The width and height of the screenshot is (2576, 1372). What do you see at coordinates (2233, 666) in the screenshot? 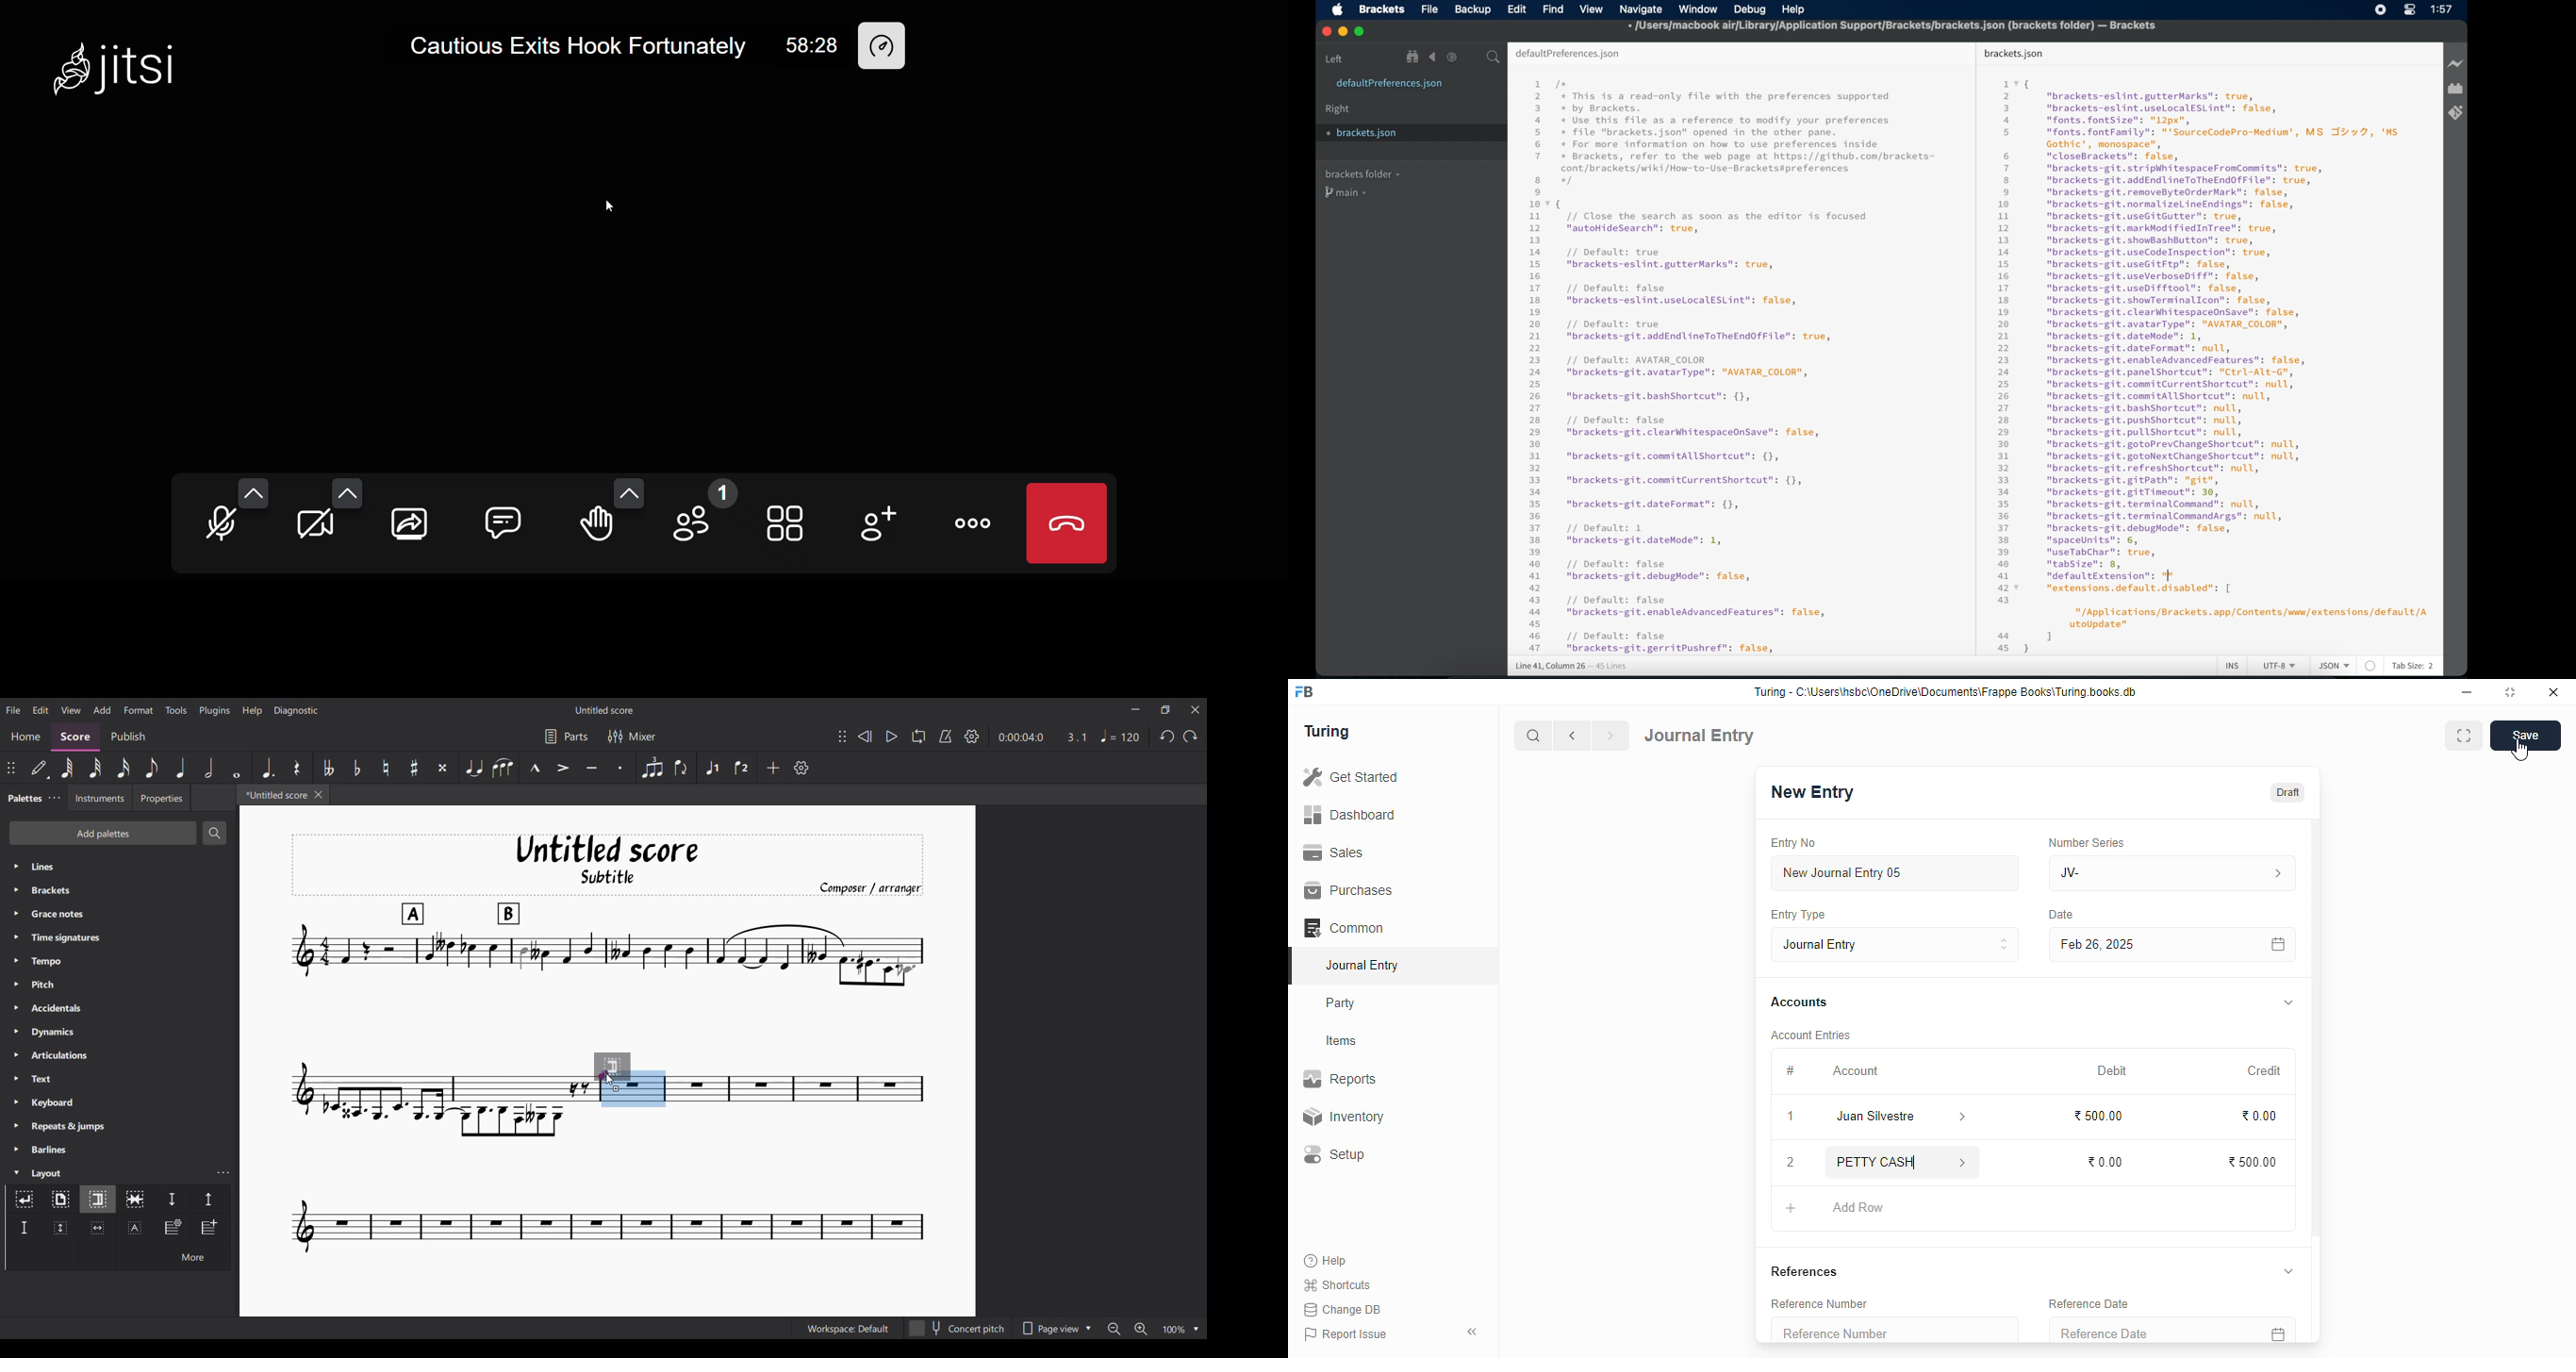
I see `ins` at bounding box center [2233, 666].